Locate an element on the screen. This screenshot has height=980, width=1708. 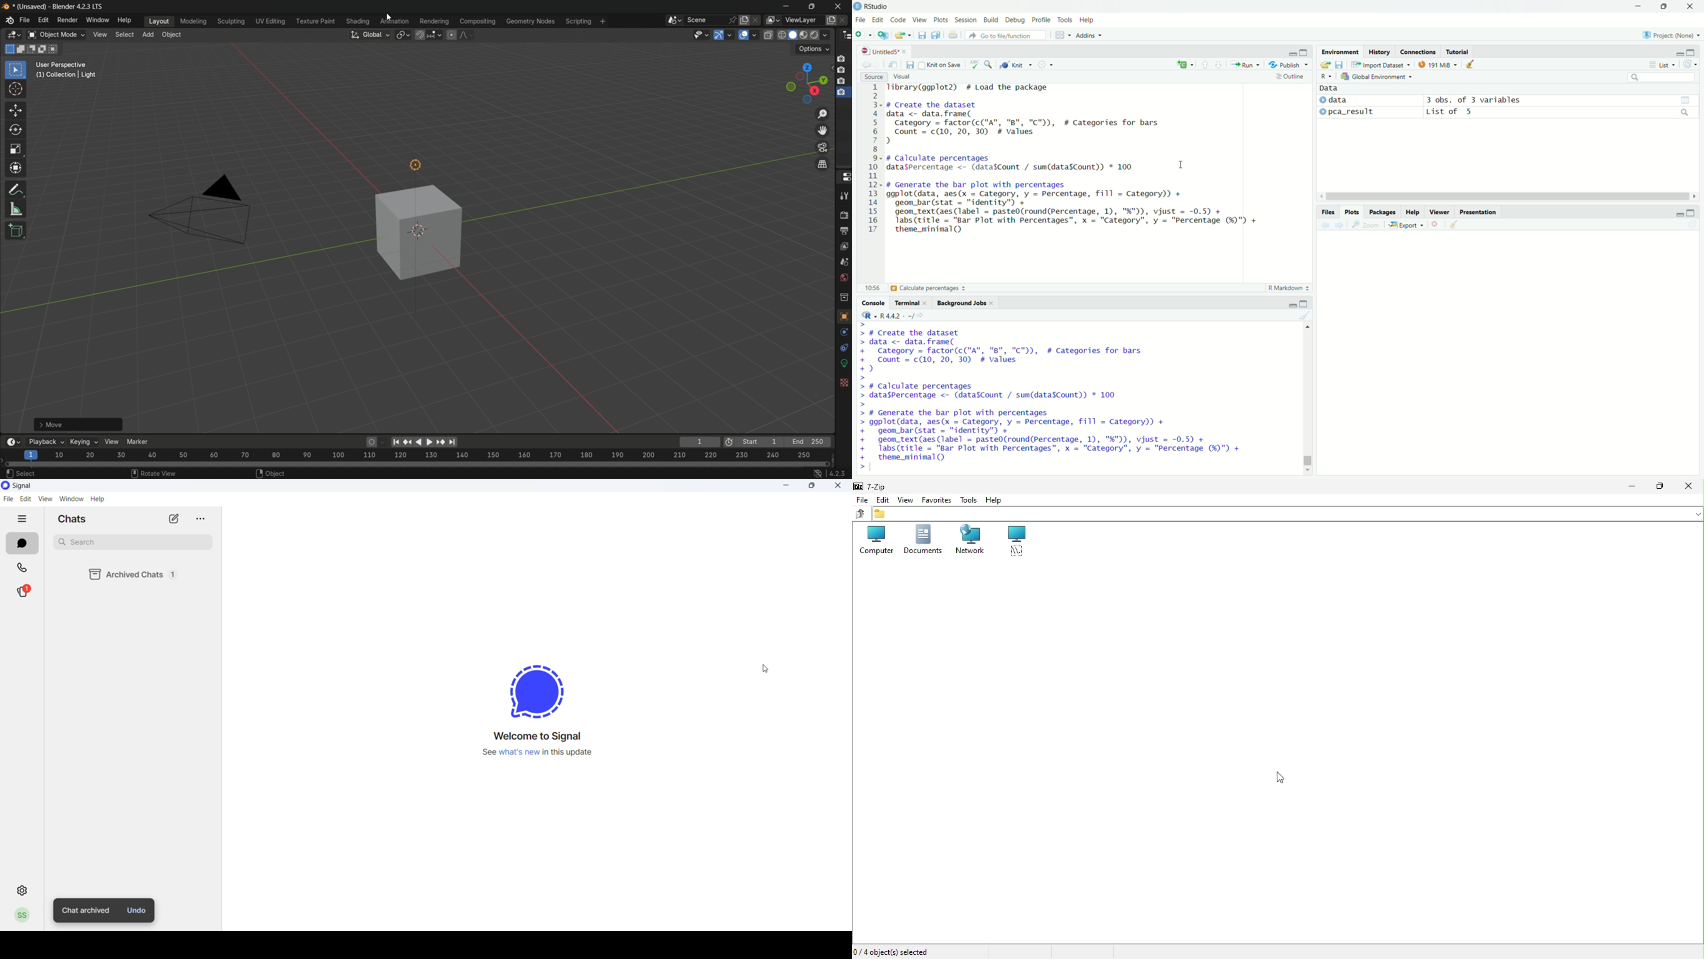
help is located at coordinates (1088, 20).